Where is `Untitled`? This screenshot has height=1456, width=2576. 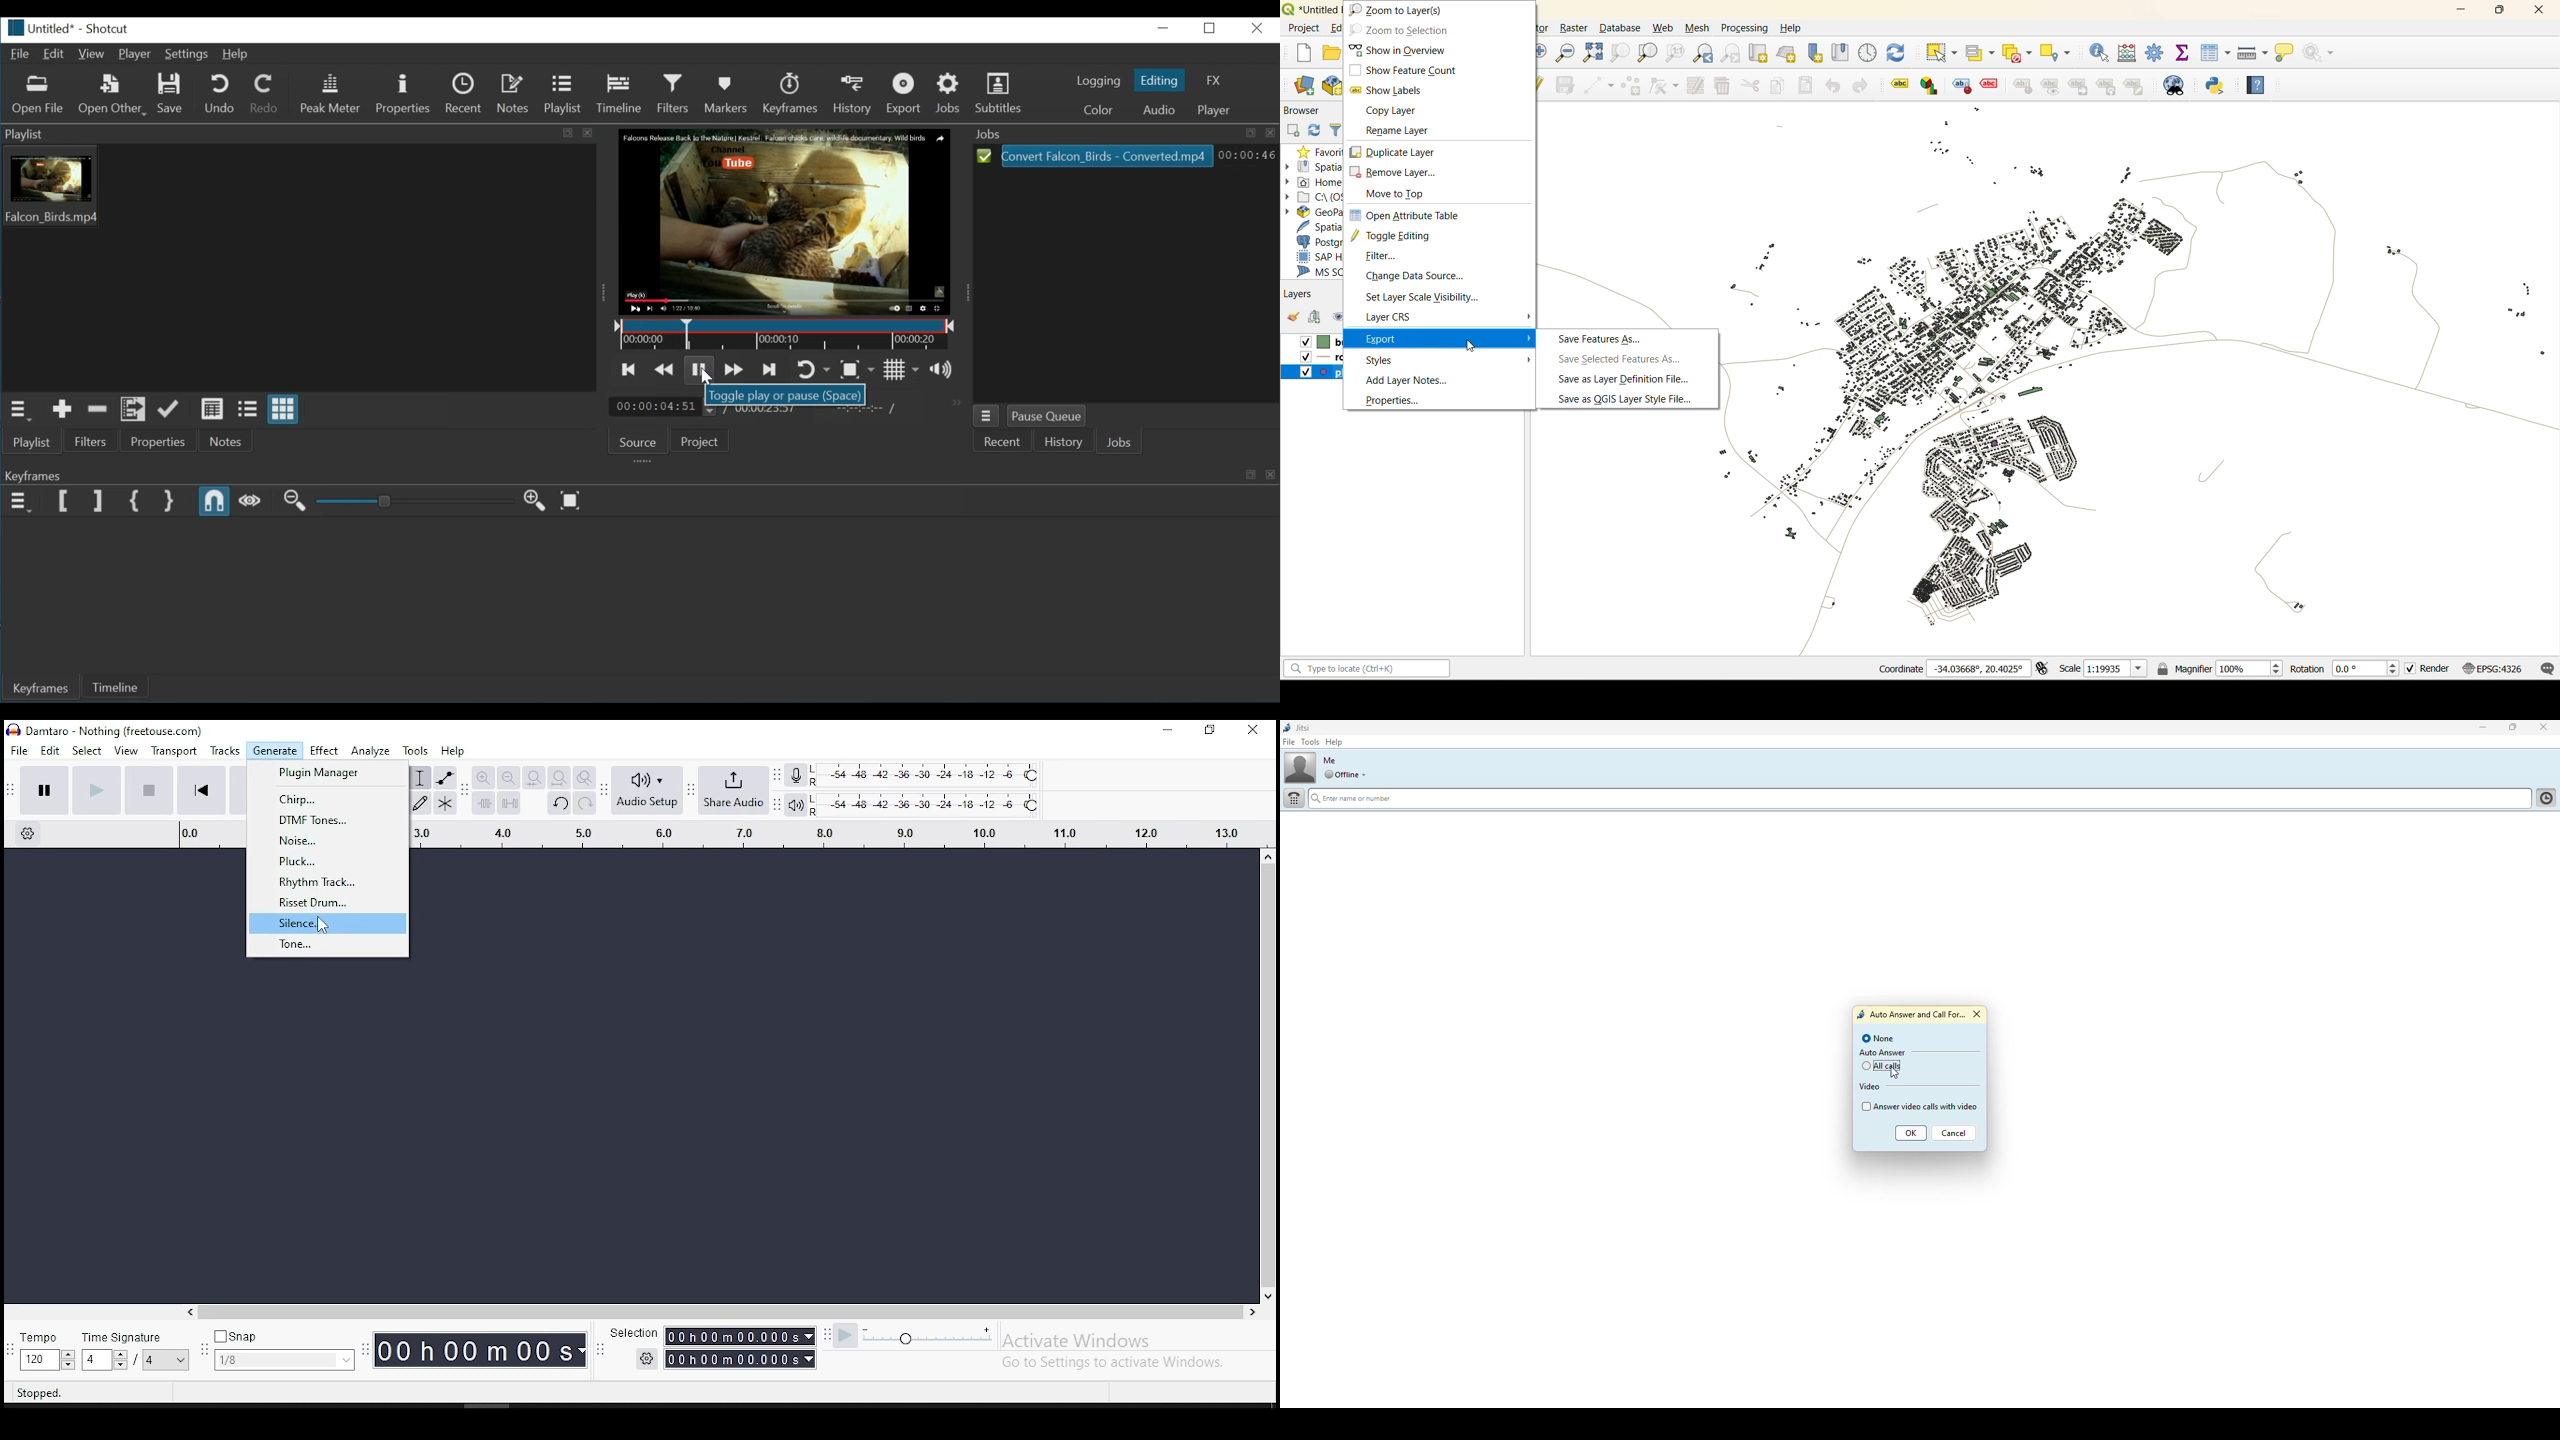
Untitled is located at coordinates (37, 28).